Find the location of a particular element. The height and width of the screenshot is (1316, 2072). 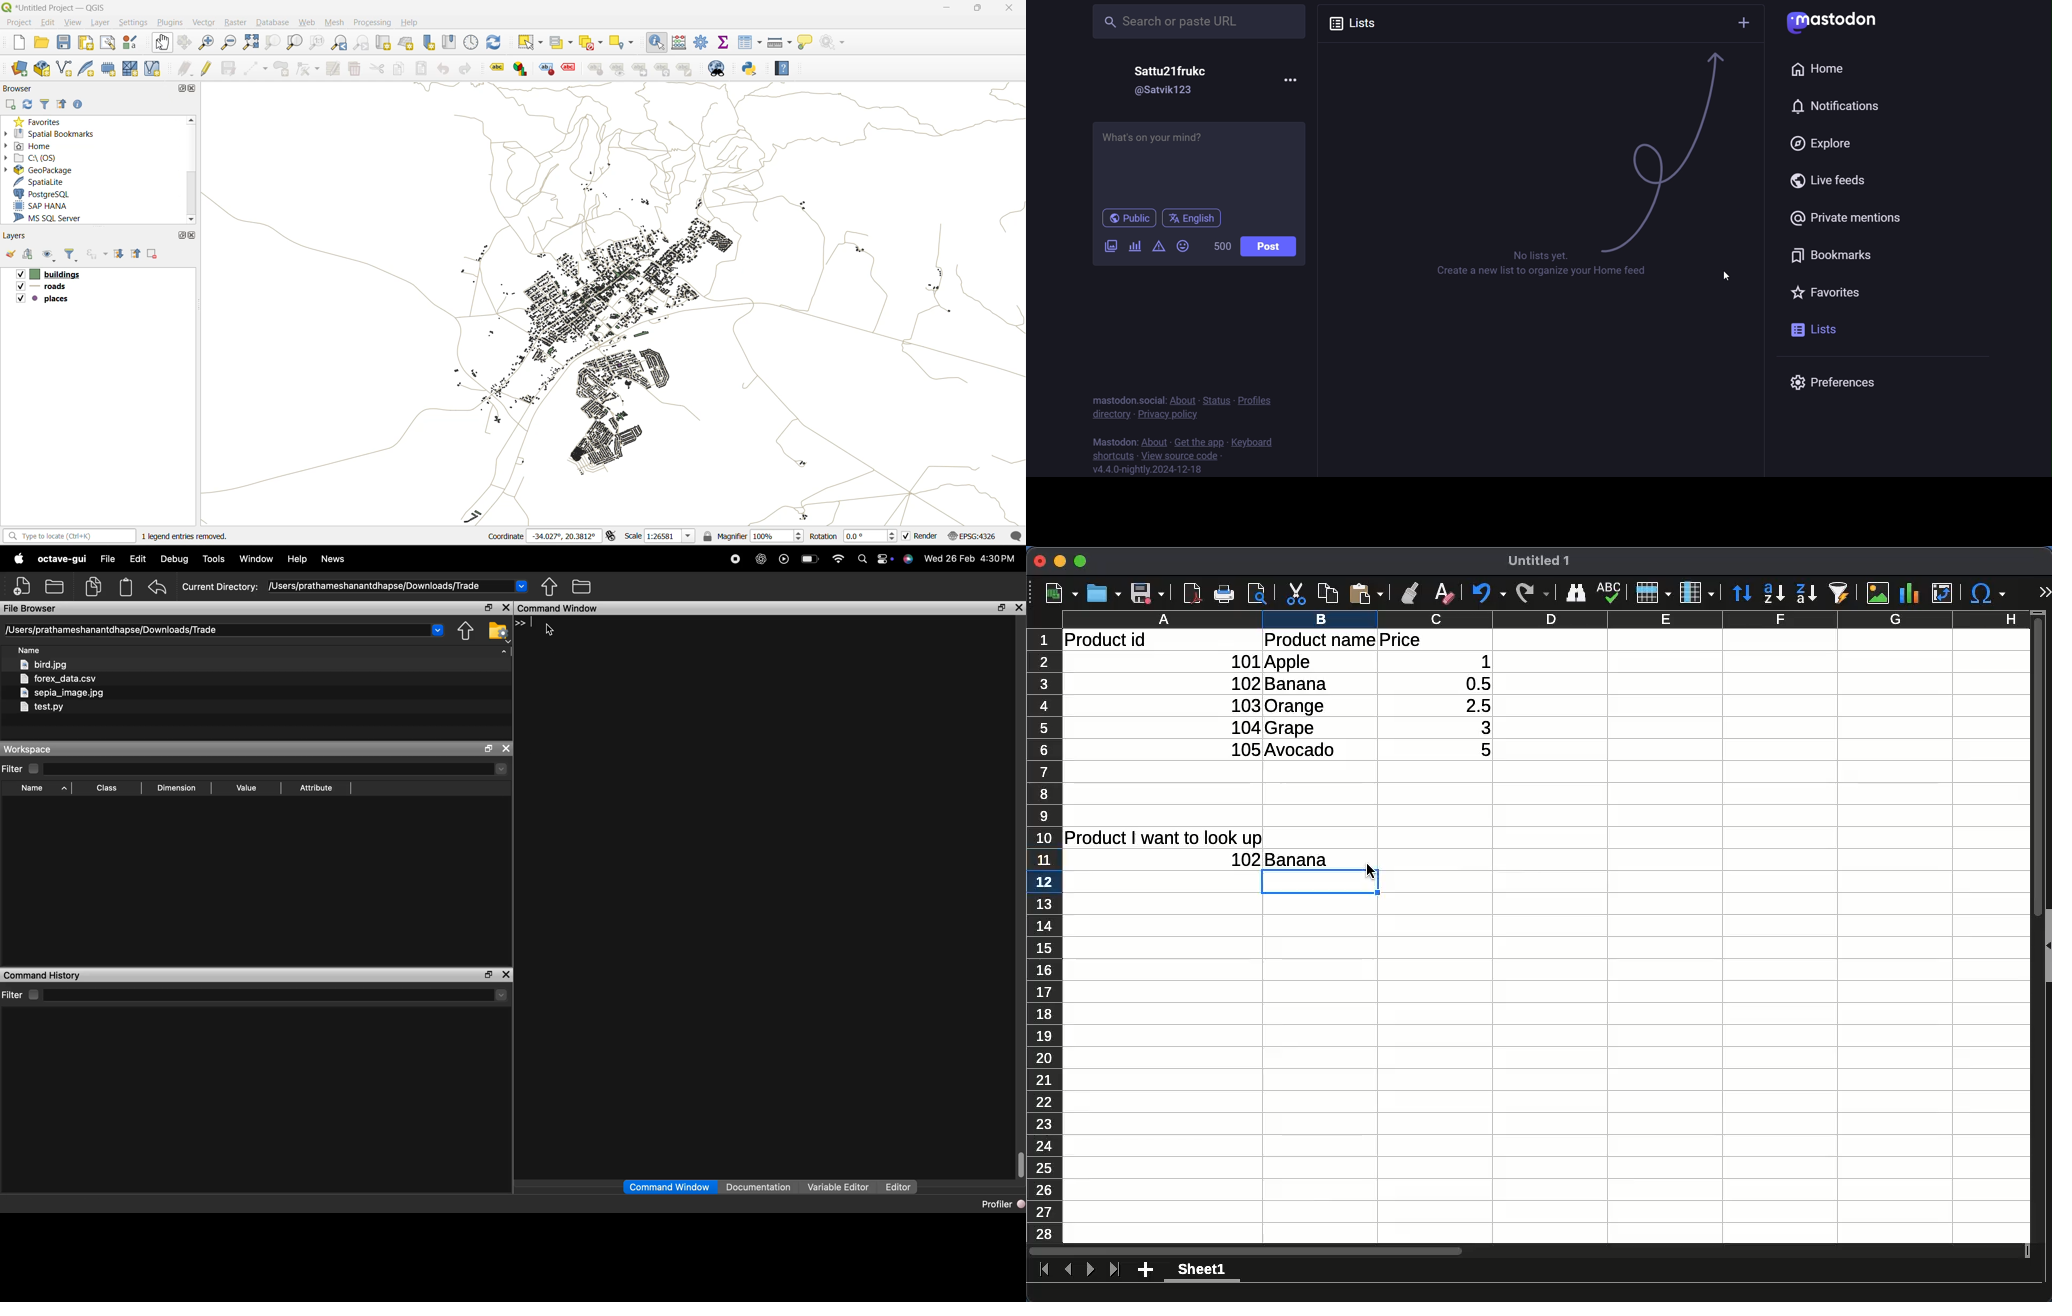

expand is located at coordinates (2044, 591).